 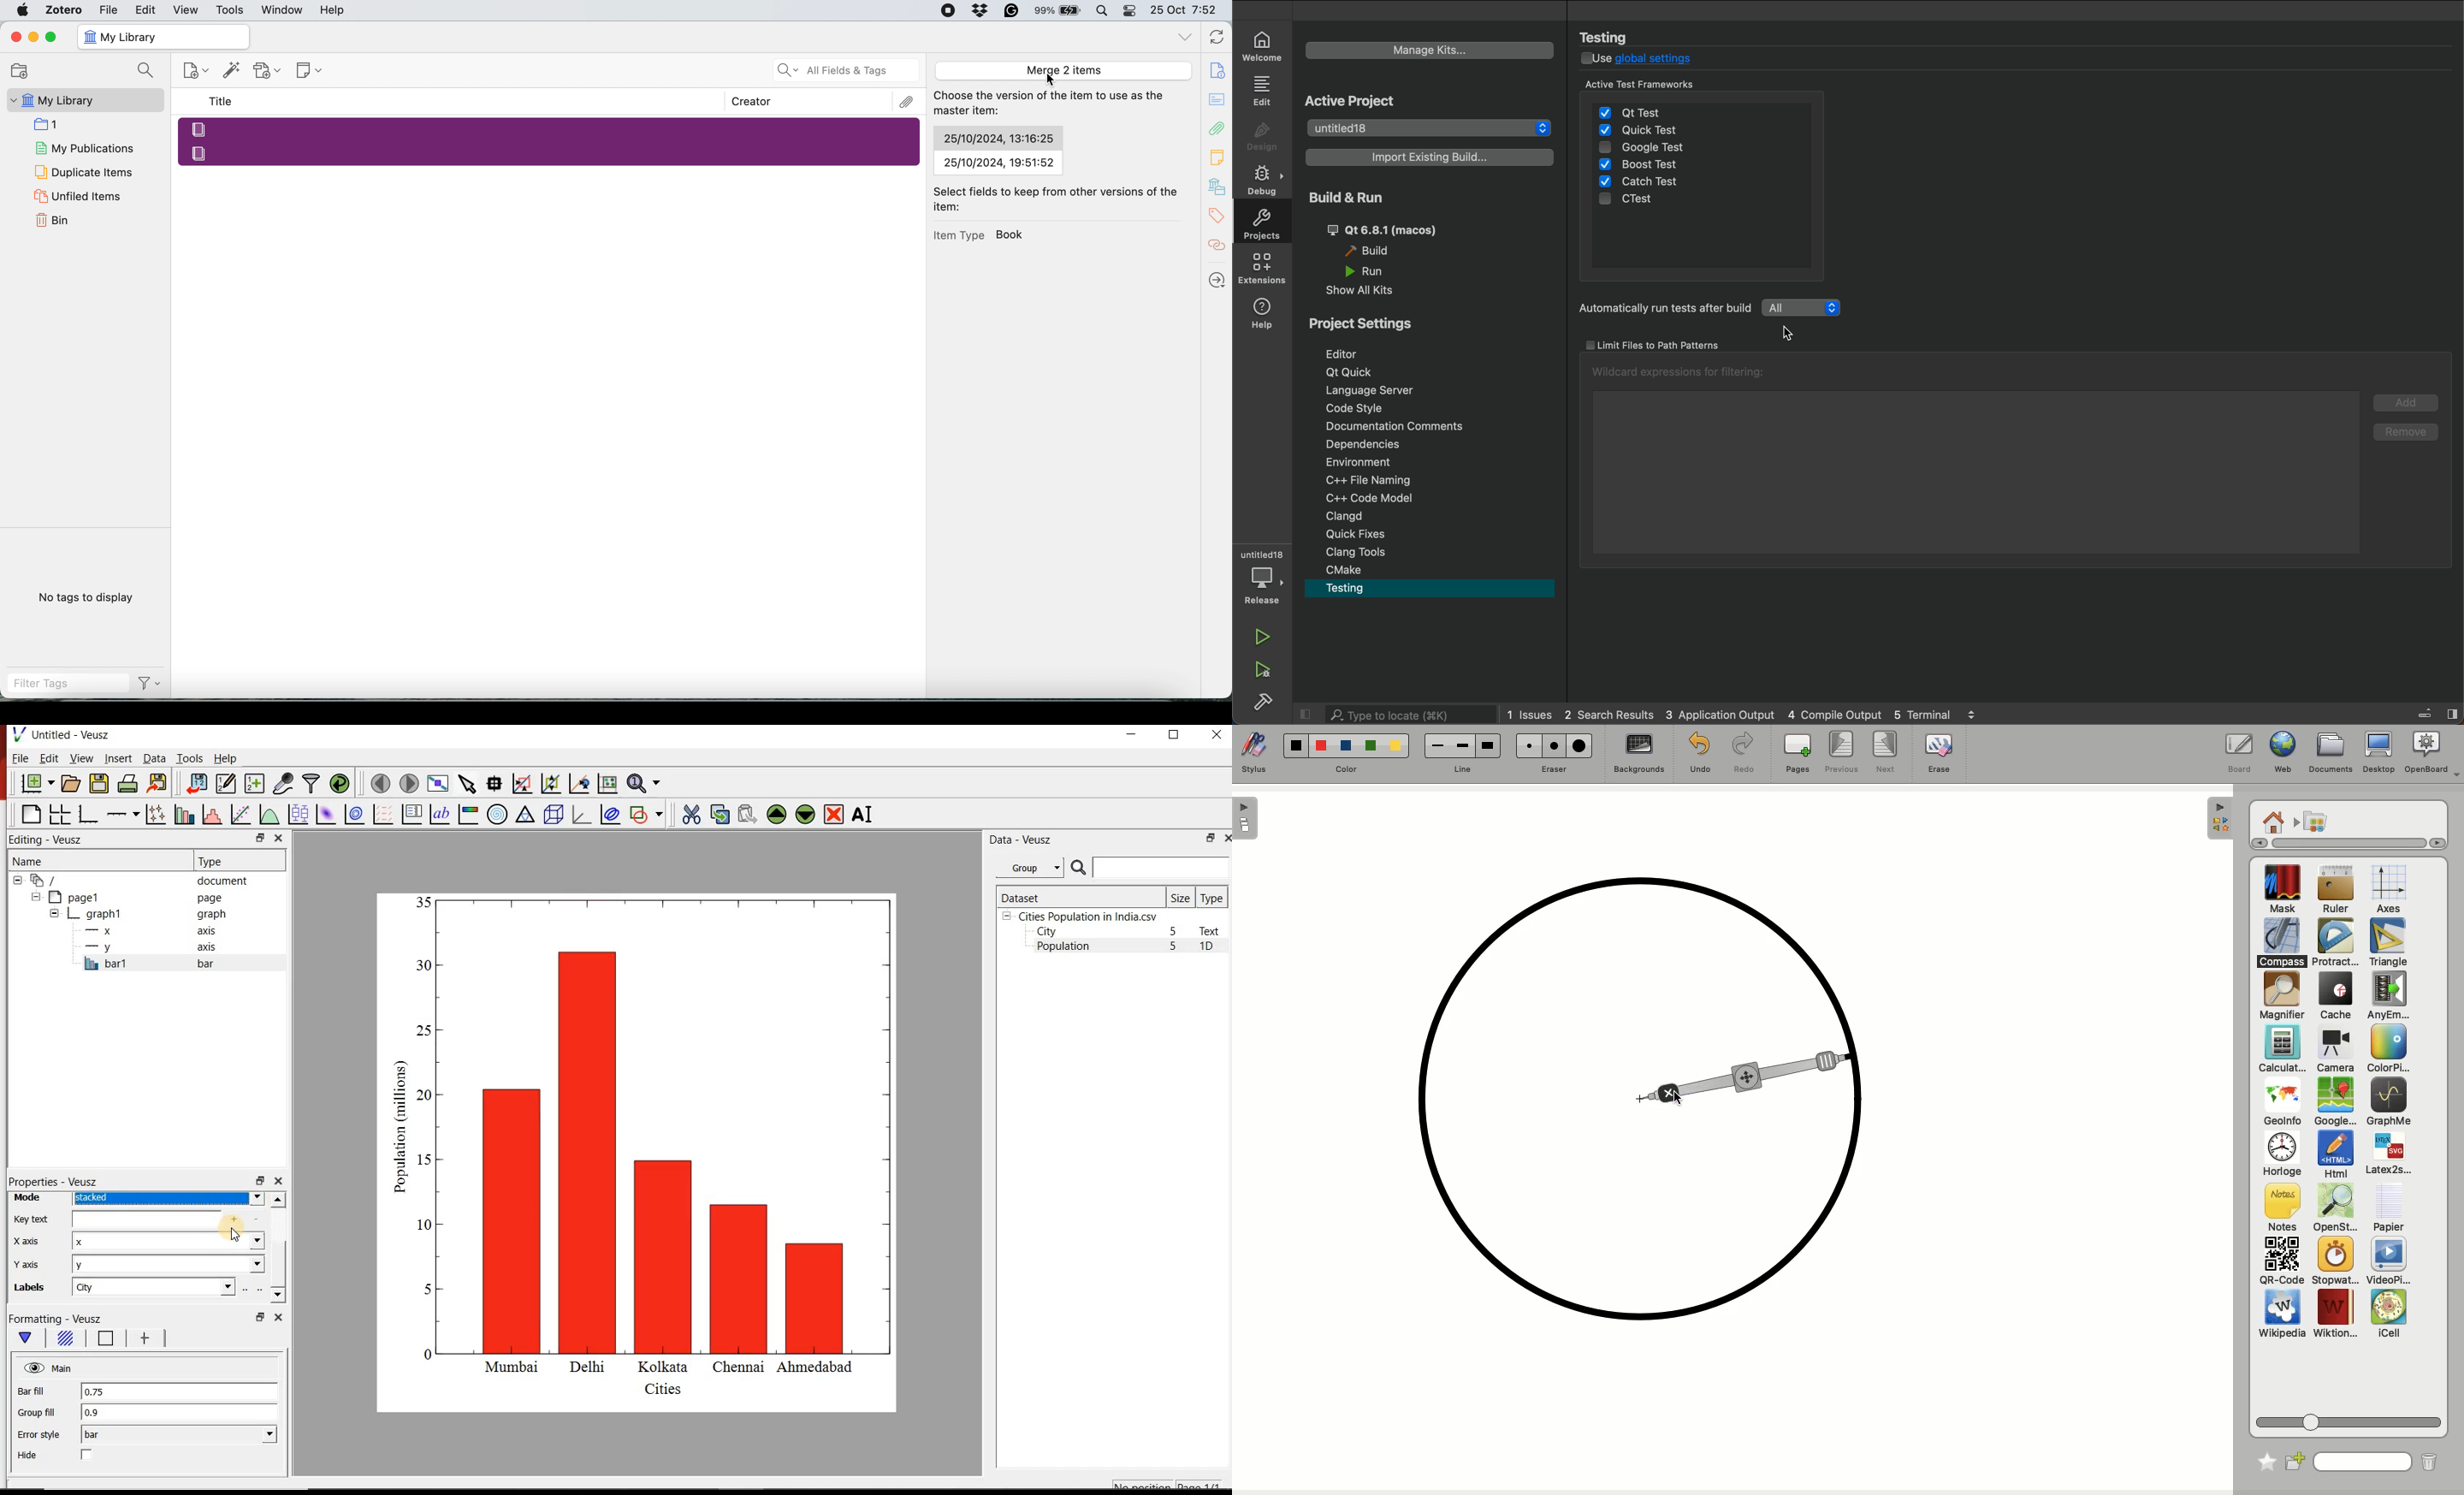 What do you see at coordinates (777, 814) in the screenshot?
I see `move the selected widget up` at bounding box center [777, 814].